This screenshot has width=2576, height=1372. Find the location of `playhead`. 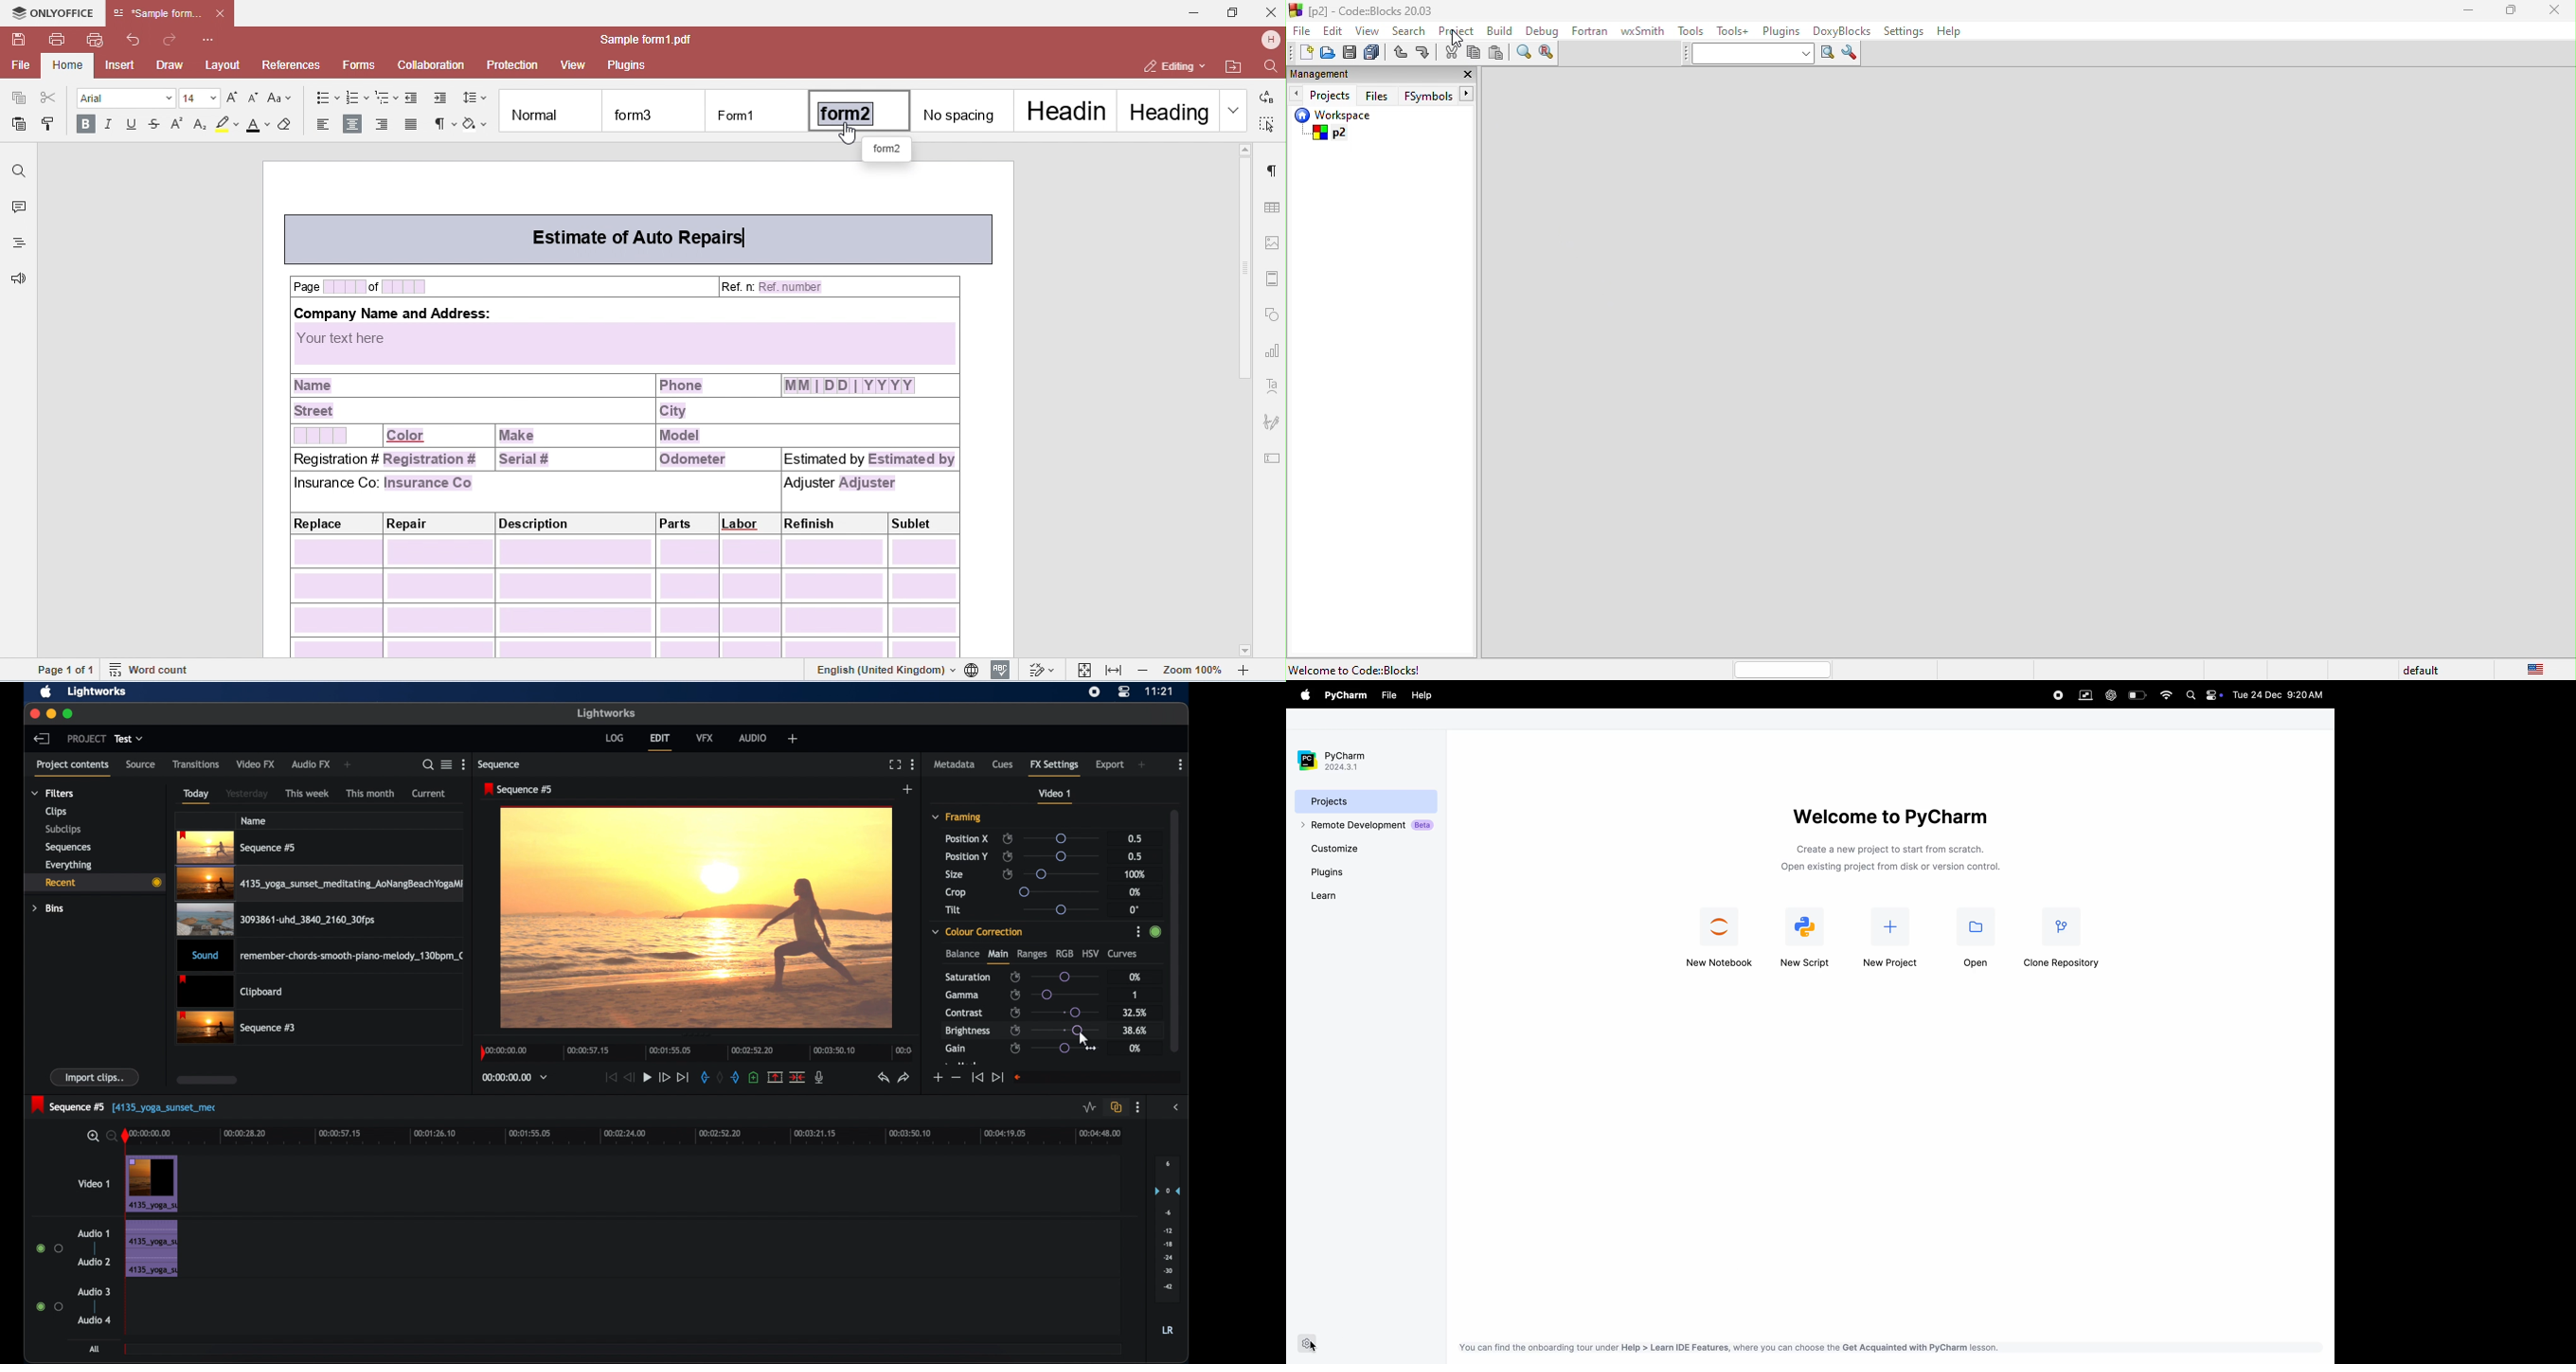

playhead is located at coordinates (126, 1137).